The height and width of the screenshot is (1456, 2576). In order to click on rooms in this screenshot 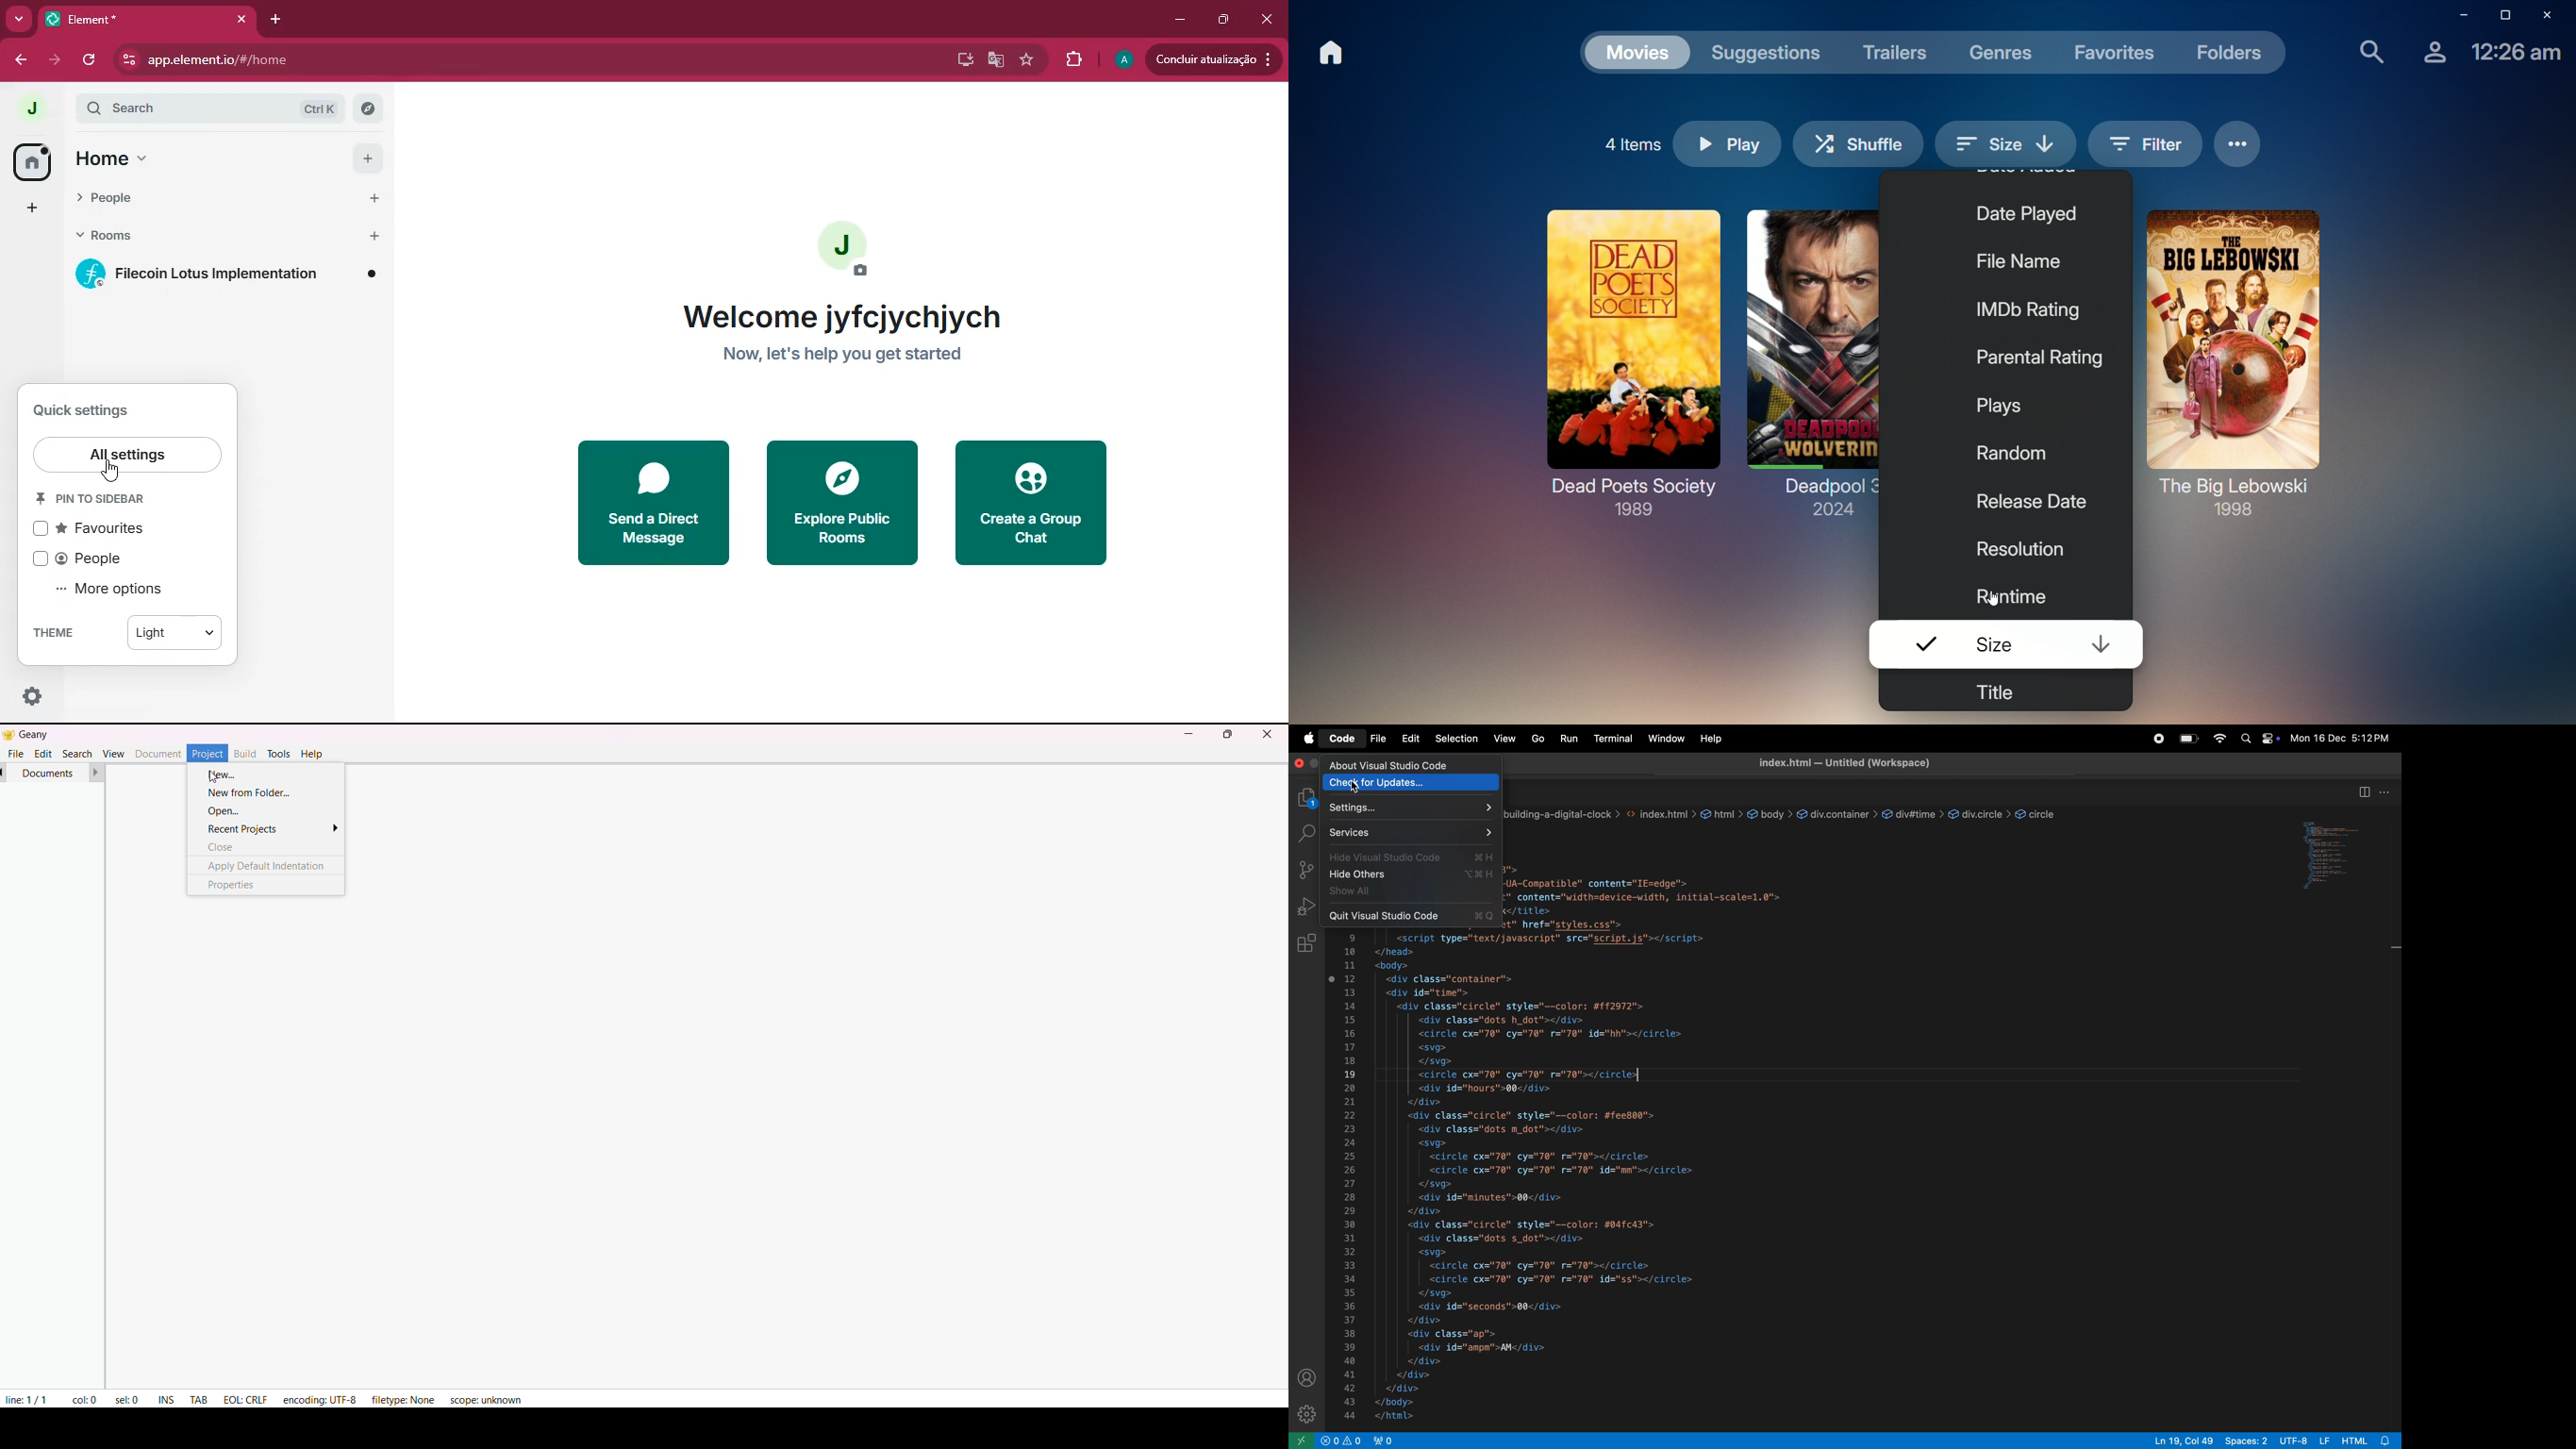, I will do `click(191, 238)`.